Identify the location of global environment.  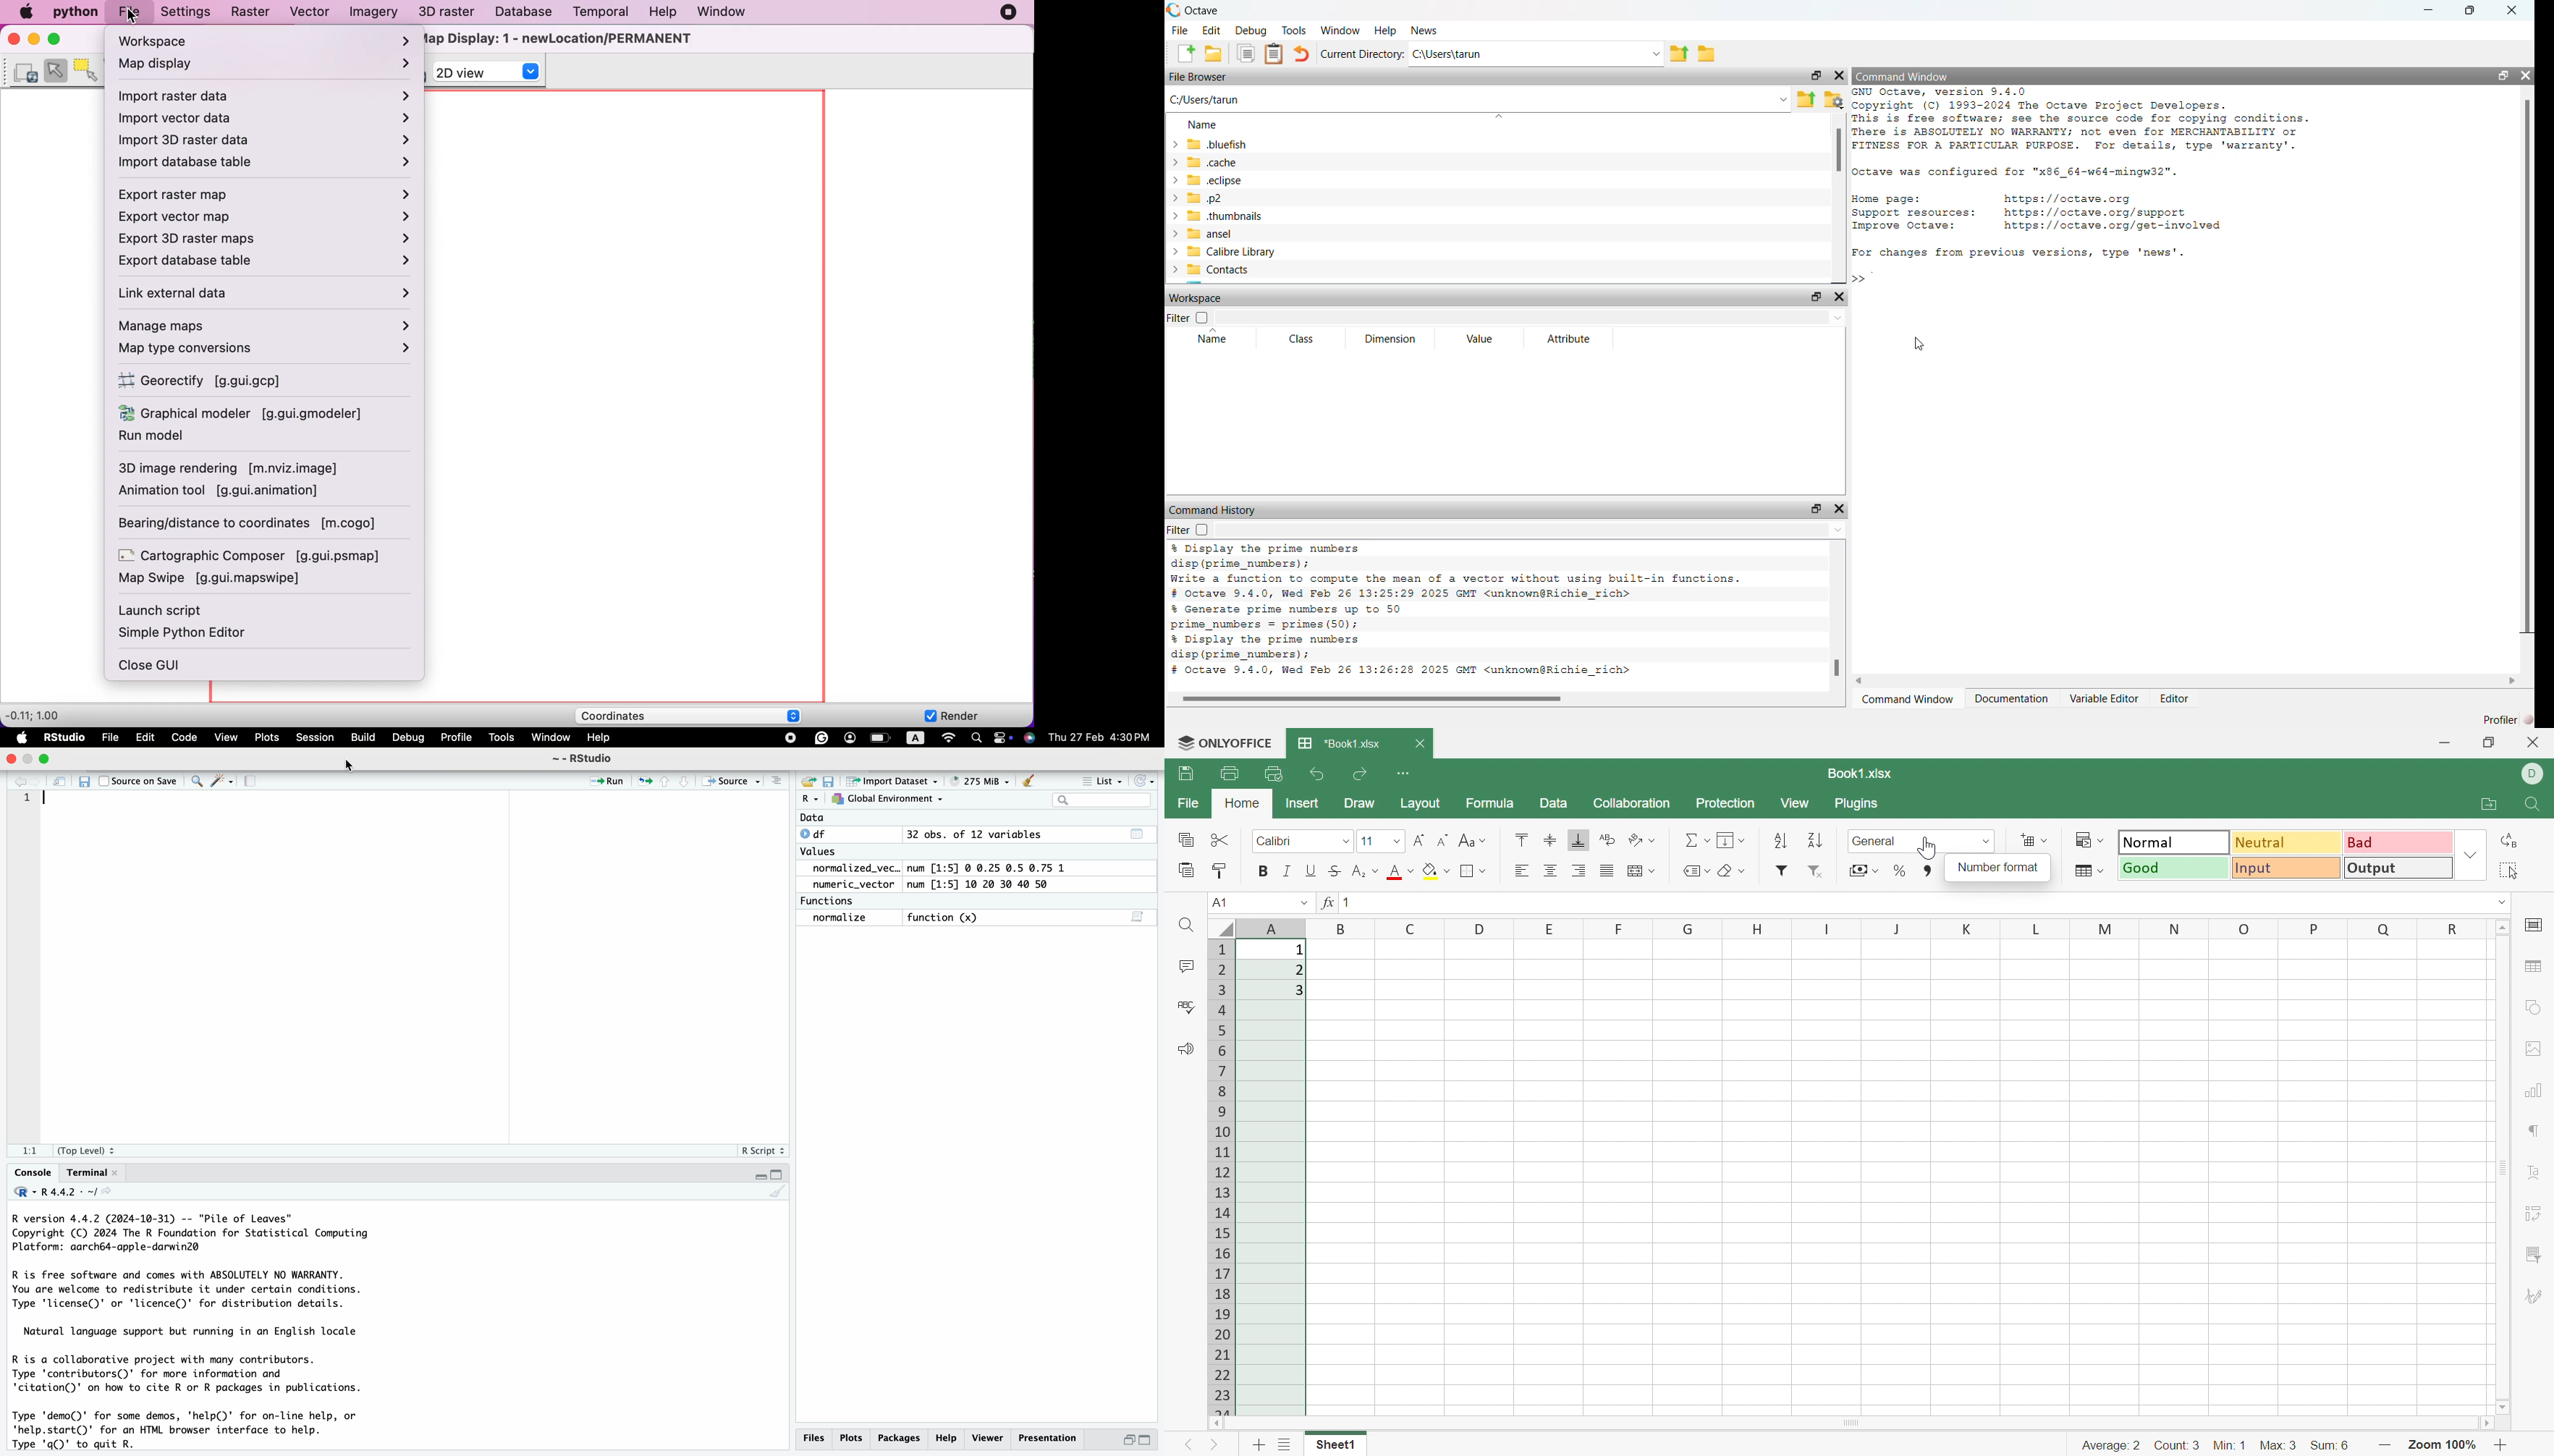
(890, 800).